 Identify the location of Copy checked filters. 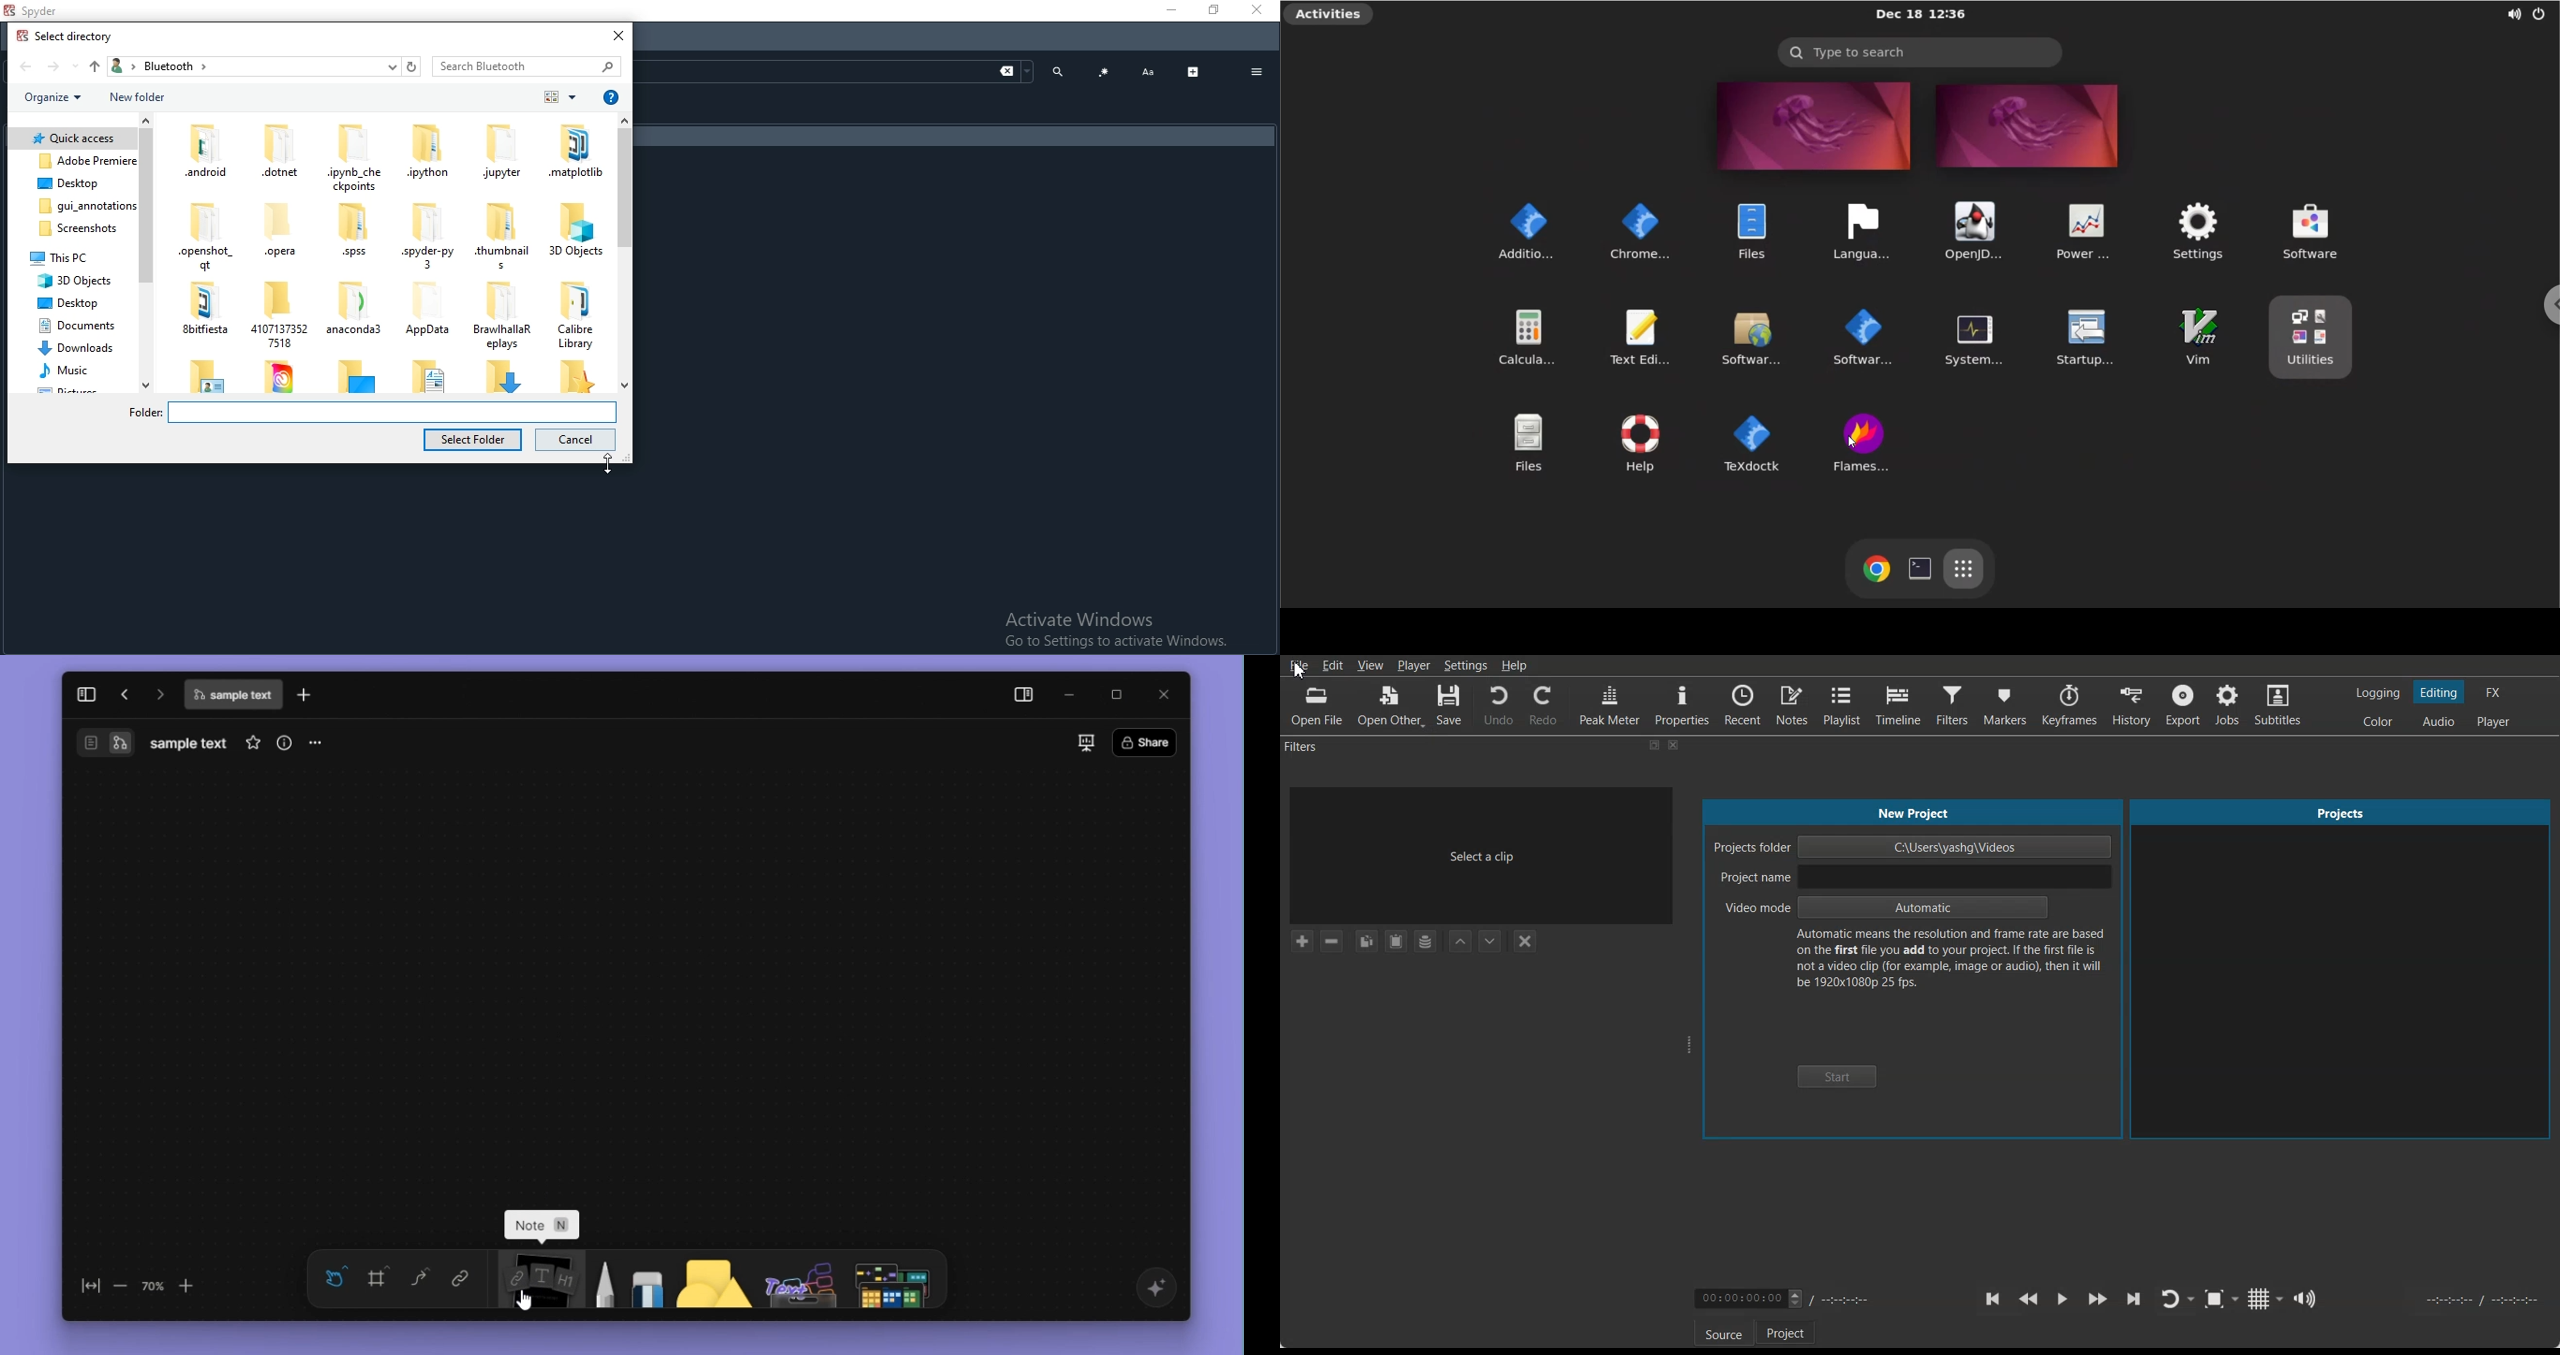
(1366, 941).